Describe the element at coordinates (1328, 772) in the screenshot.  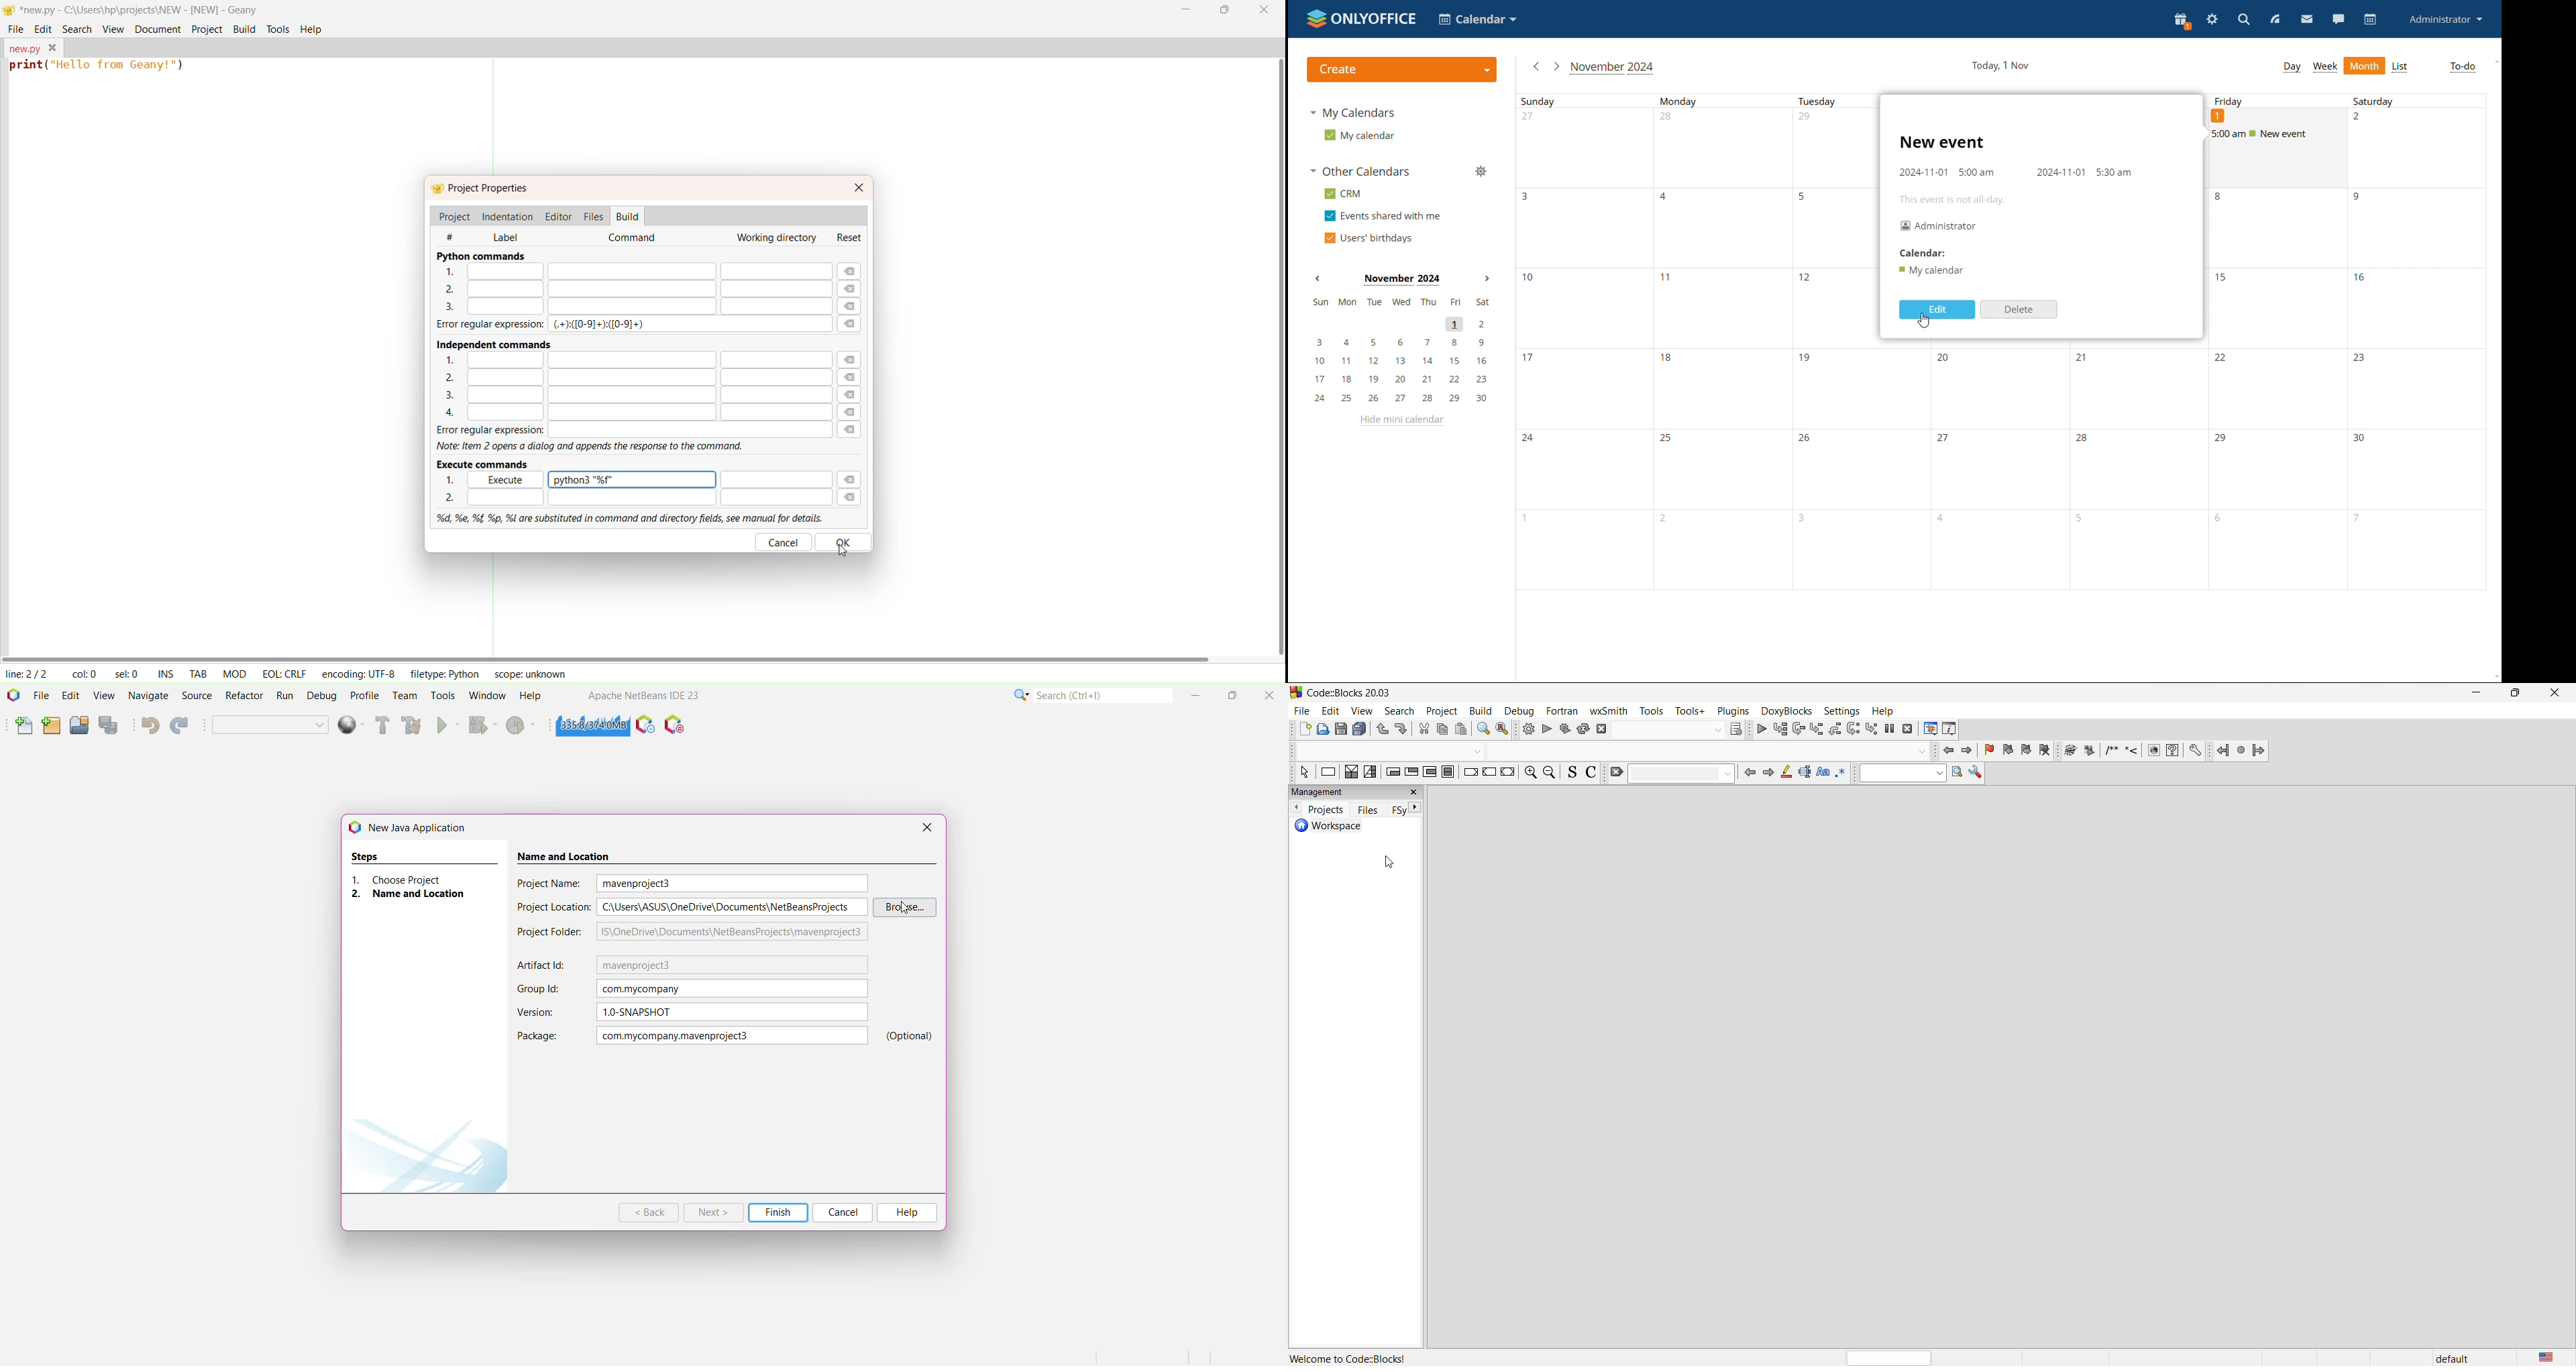
I see `instruction` at that location.